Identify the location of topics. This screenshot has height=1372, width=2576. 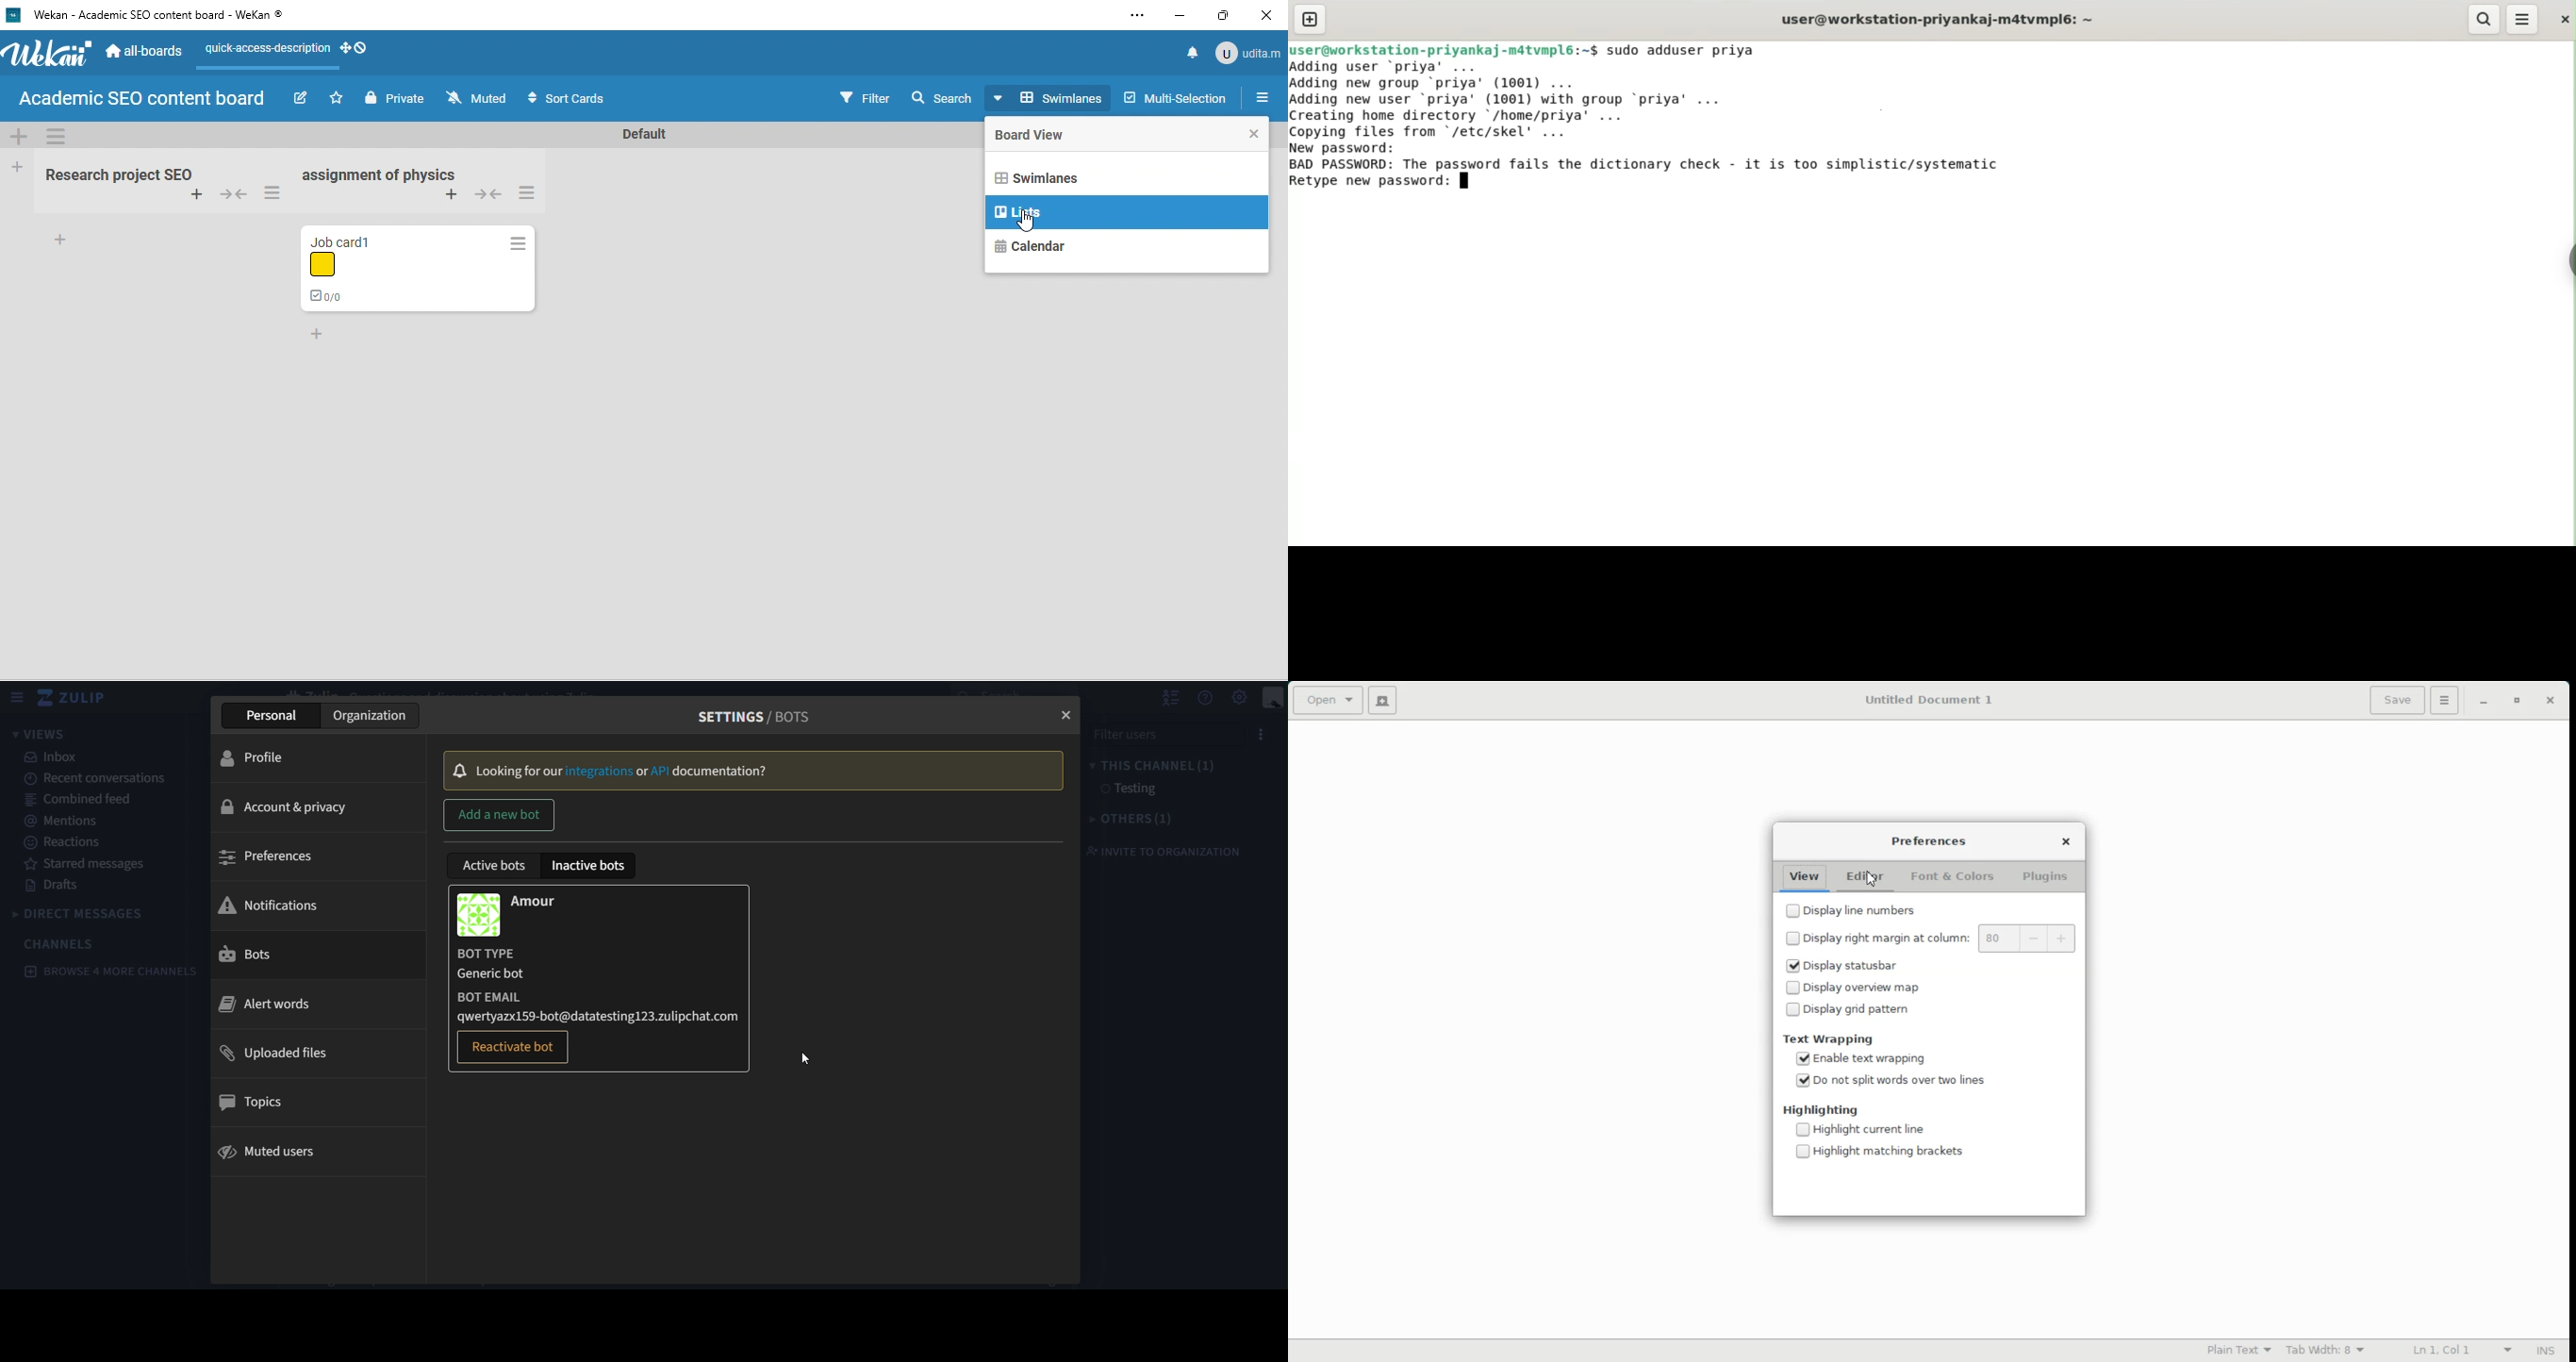
(262, 1104).